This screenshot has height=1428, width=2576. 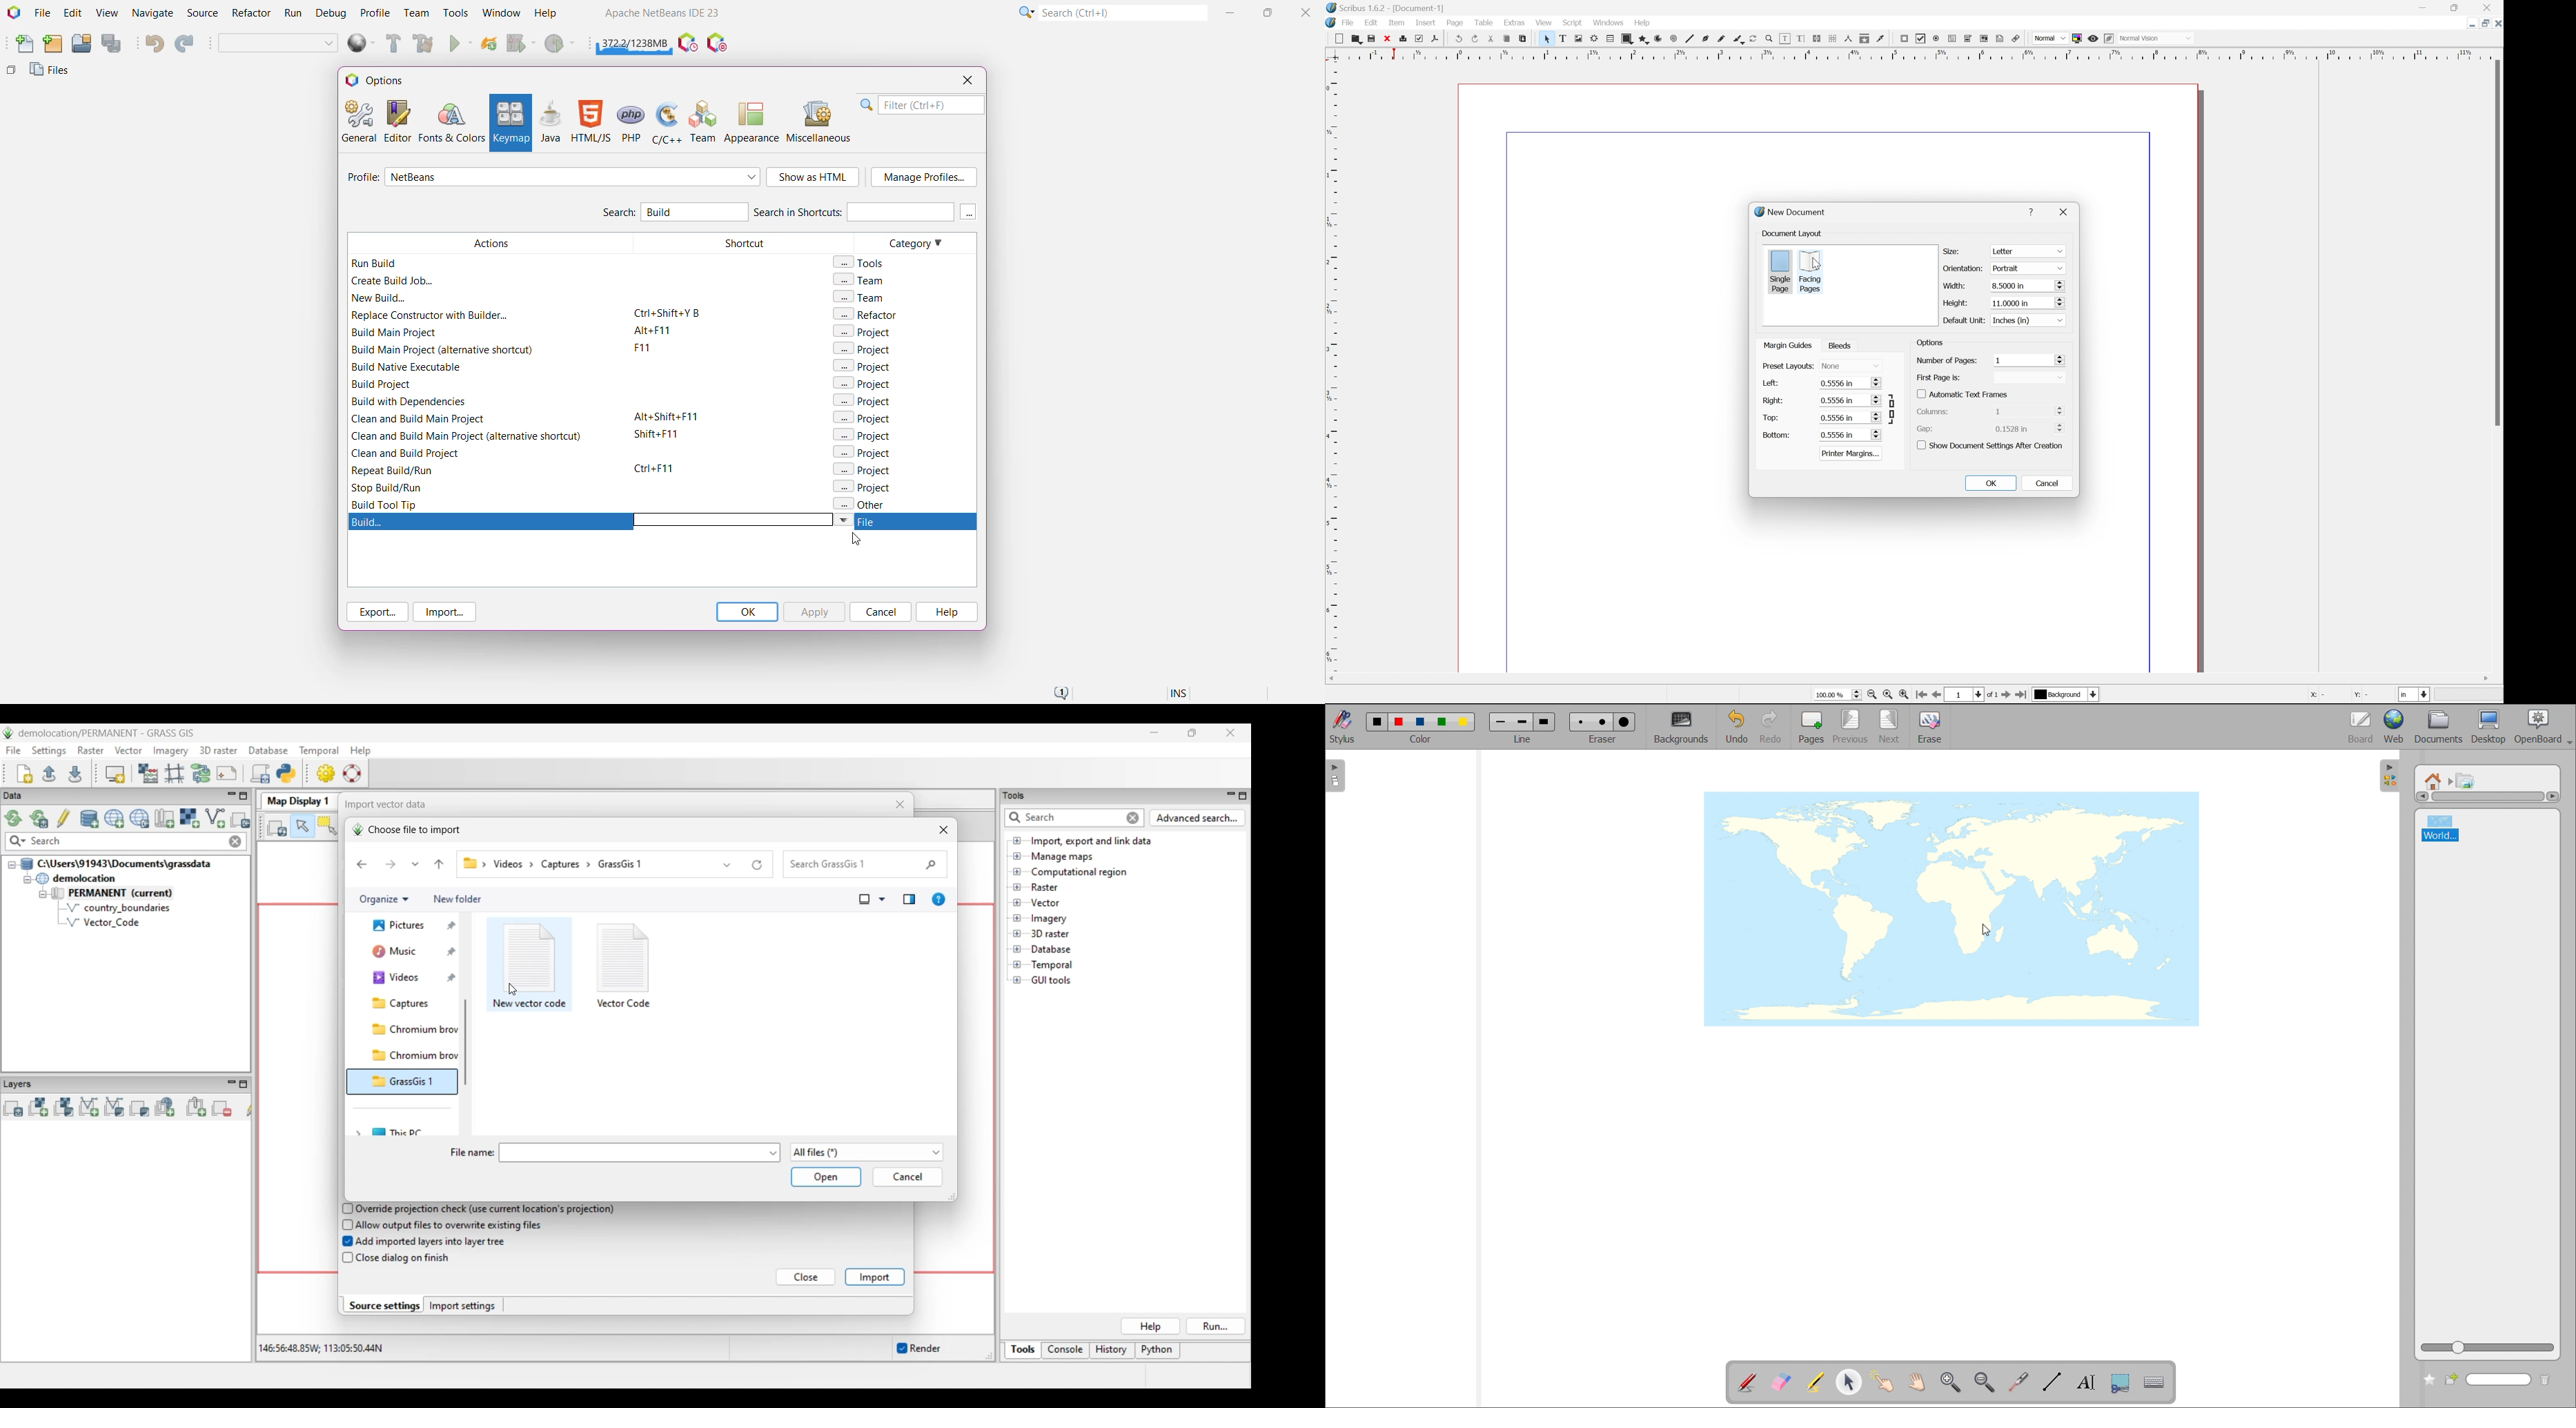 What do you see at coordinates (1787, 367) in the screenshot?
I see `preset layout` at bounding box center [1787, 367].